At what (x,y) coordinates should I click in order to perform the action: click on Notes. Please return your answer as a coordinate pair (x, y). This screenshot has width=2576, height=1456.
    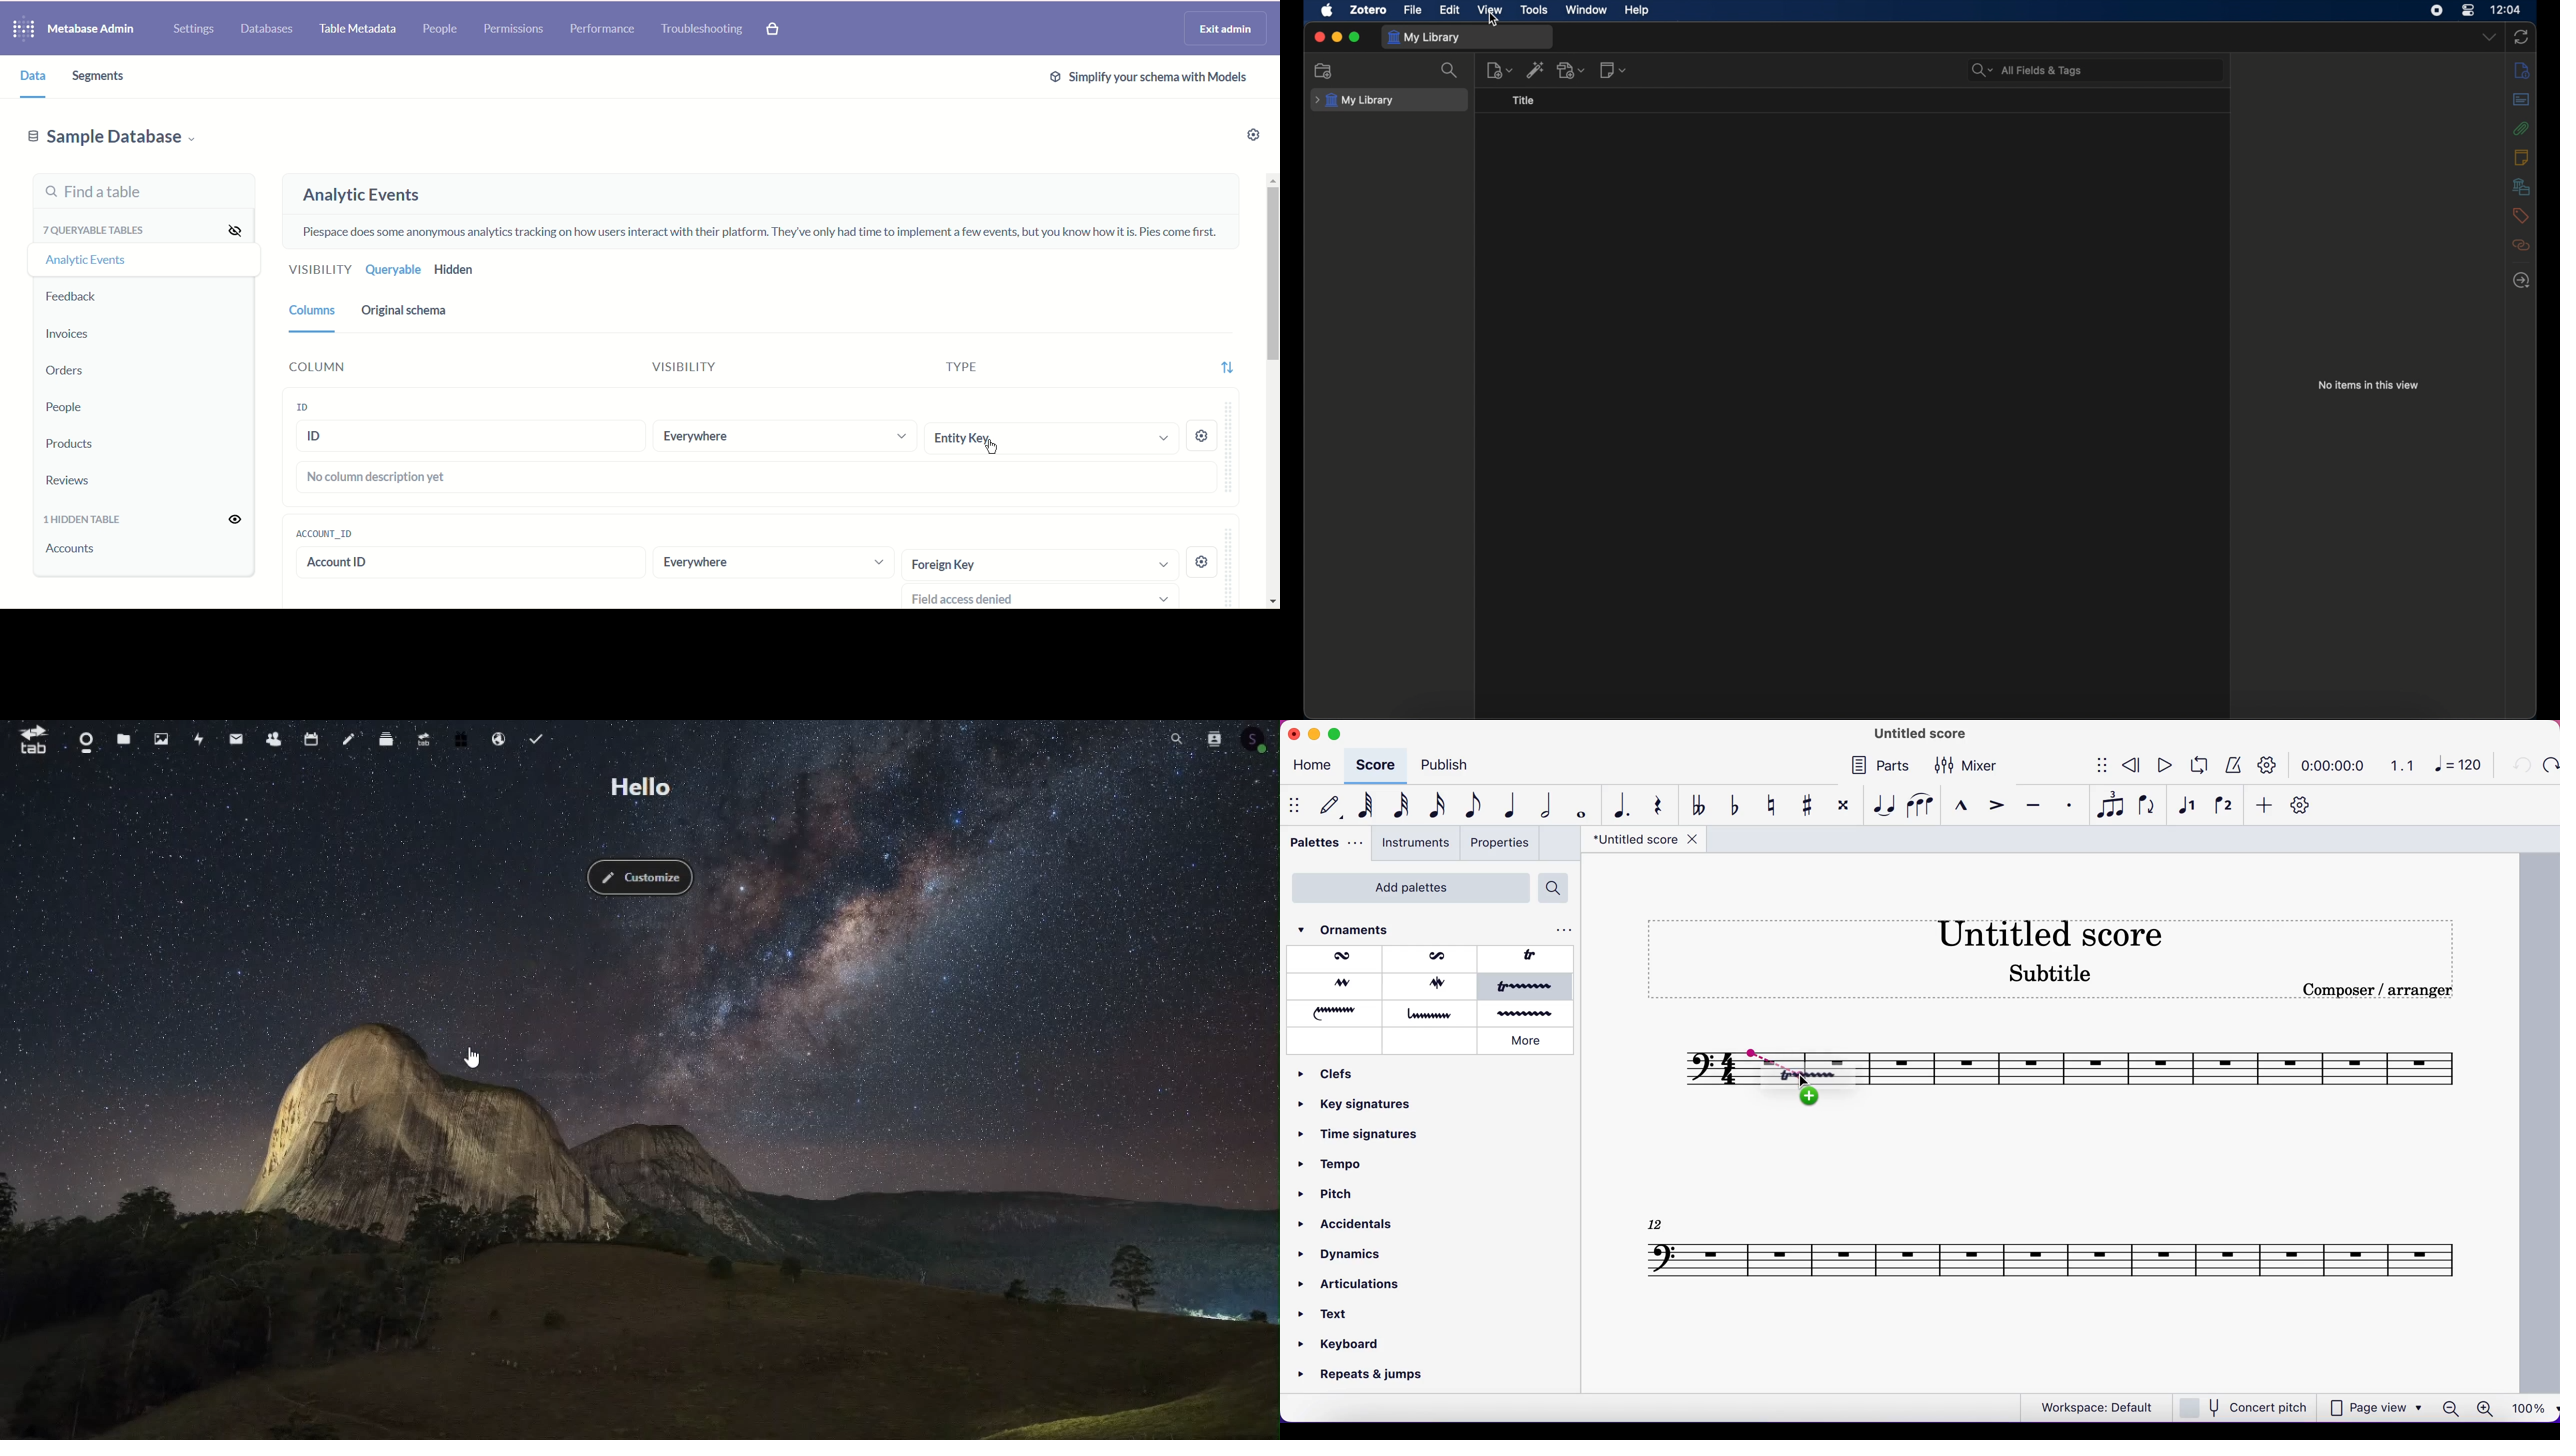
    Looking at the image, I should click on (345, 741).